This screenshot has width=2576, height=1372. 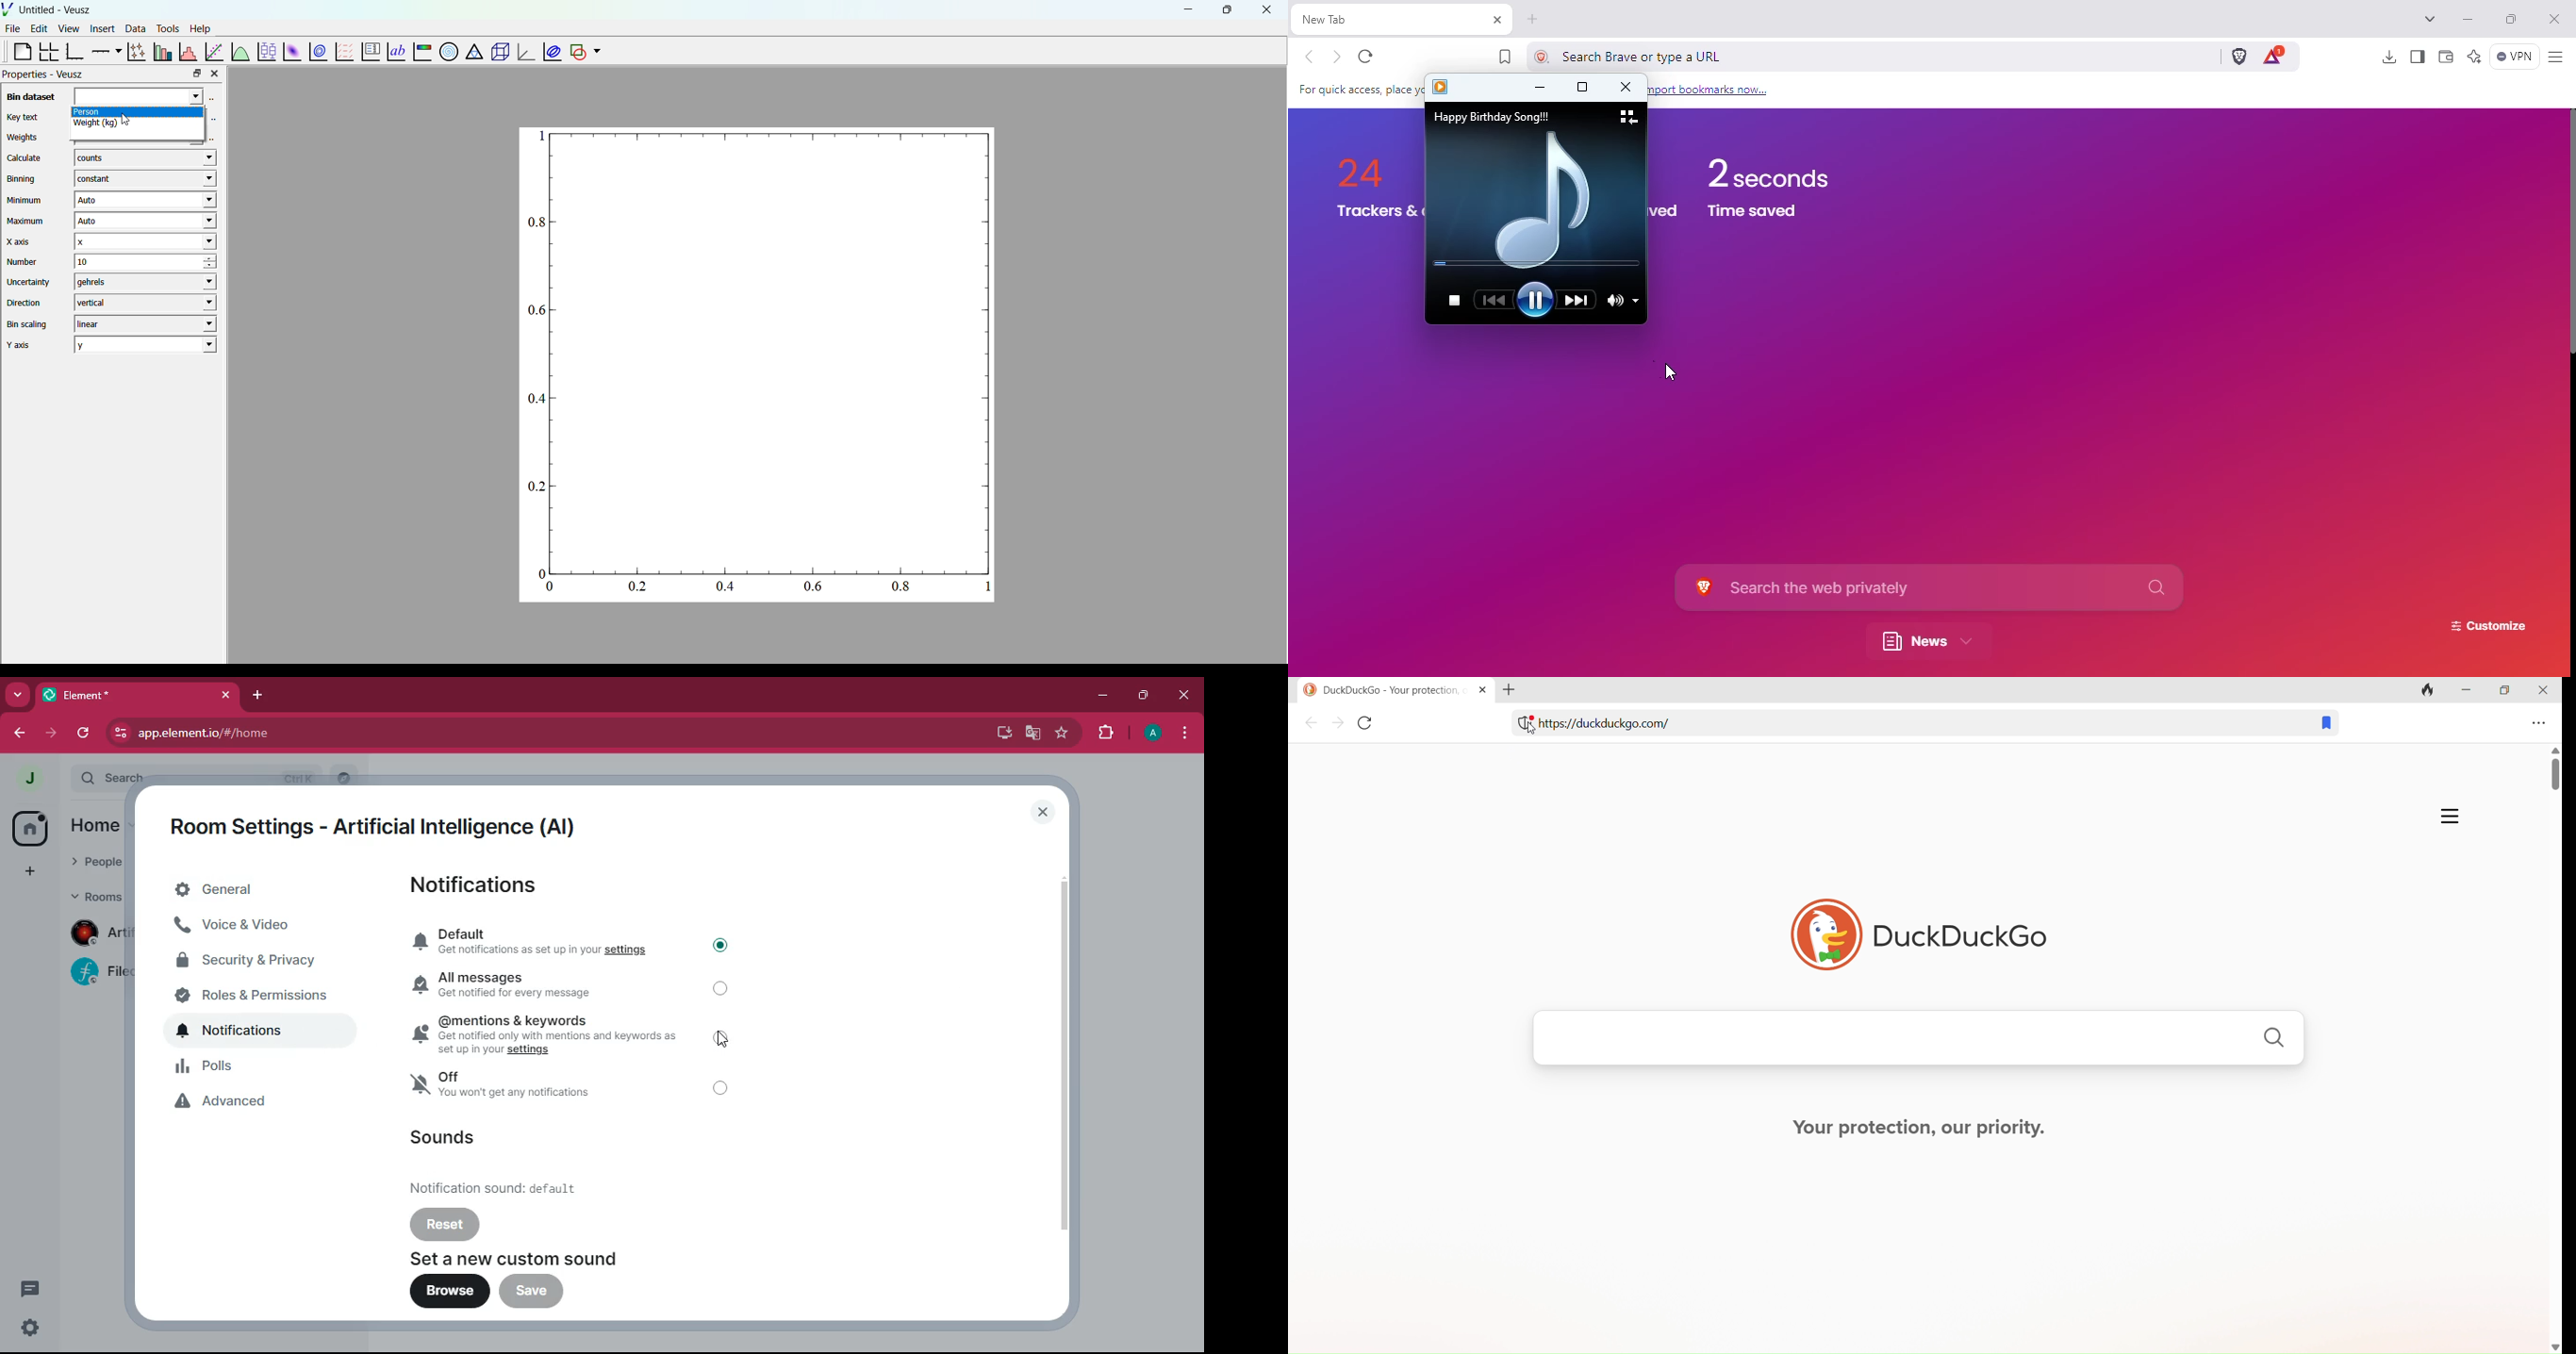 What do you see at coordinates (1671, 372) in the screenshot?
I see `cursor` at bounding box center [1671, 372].